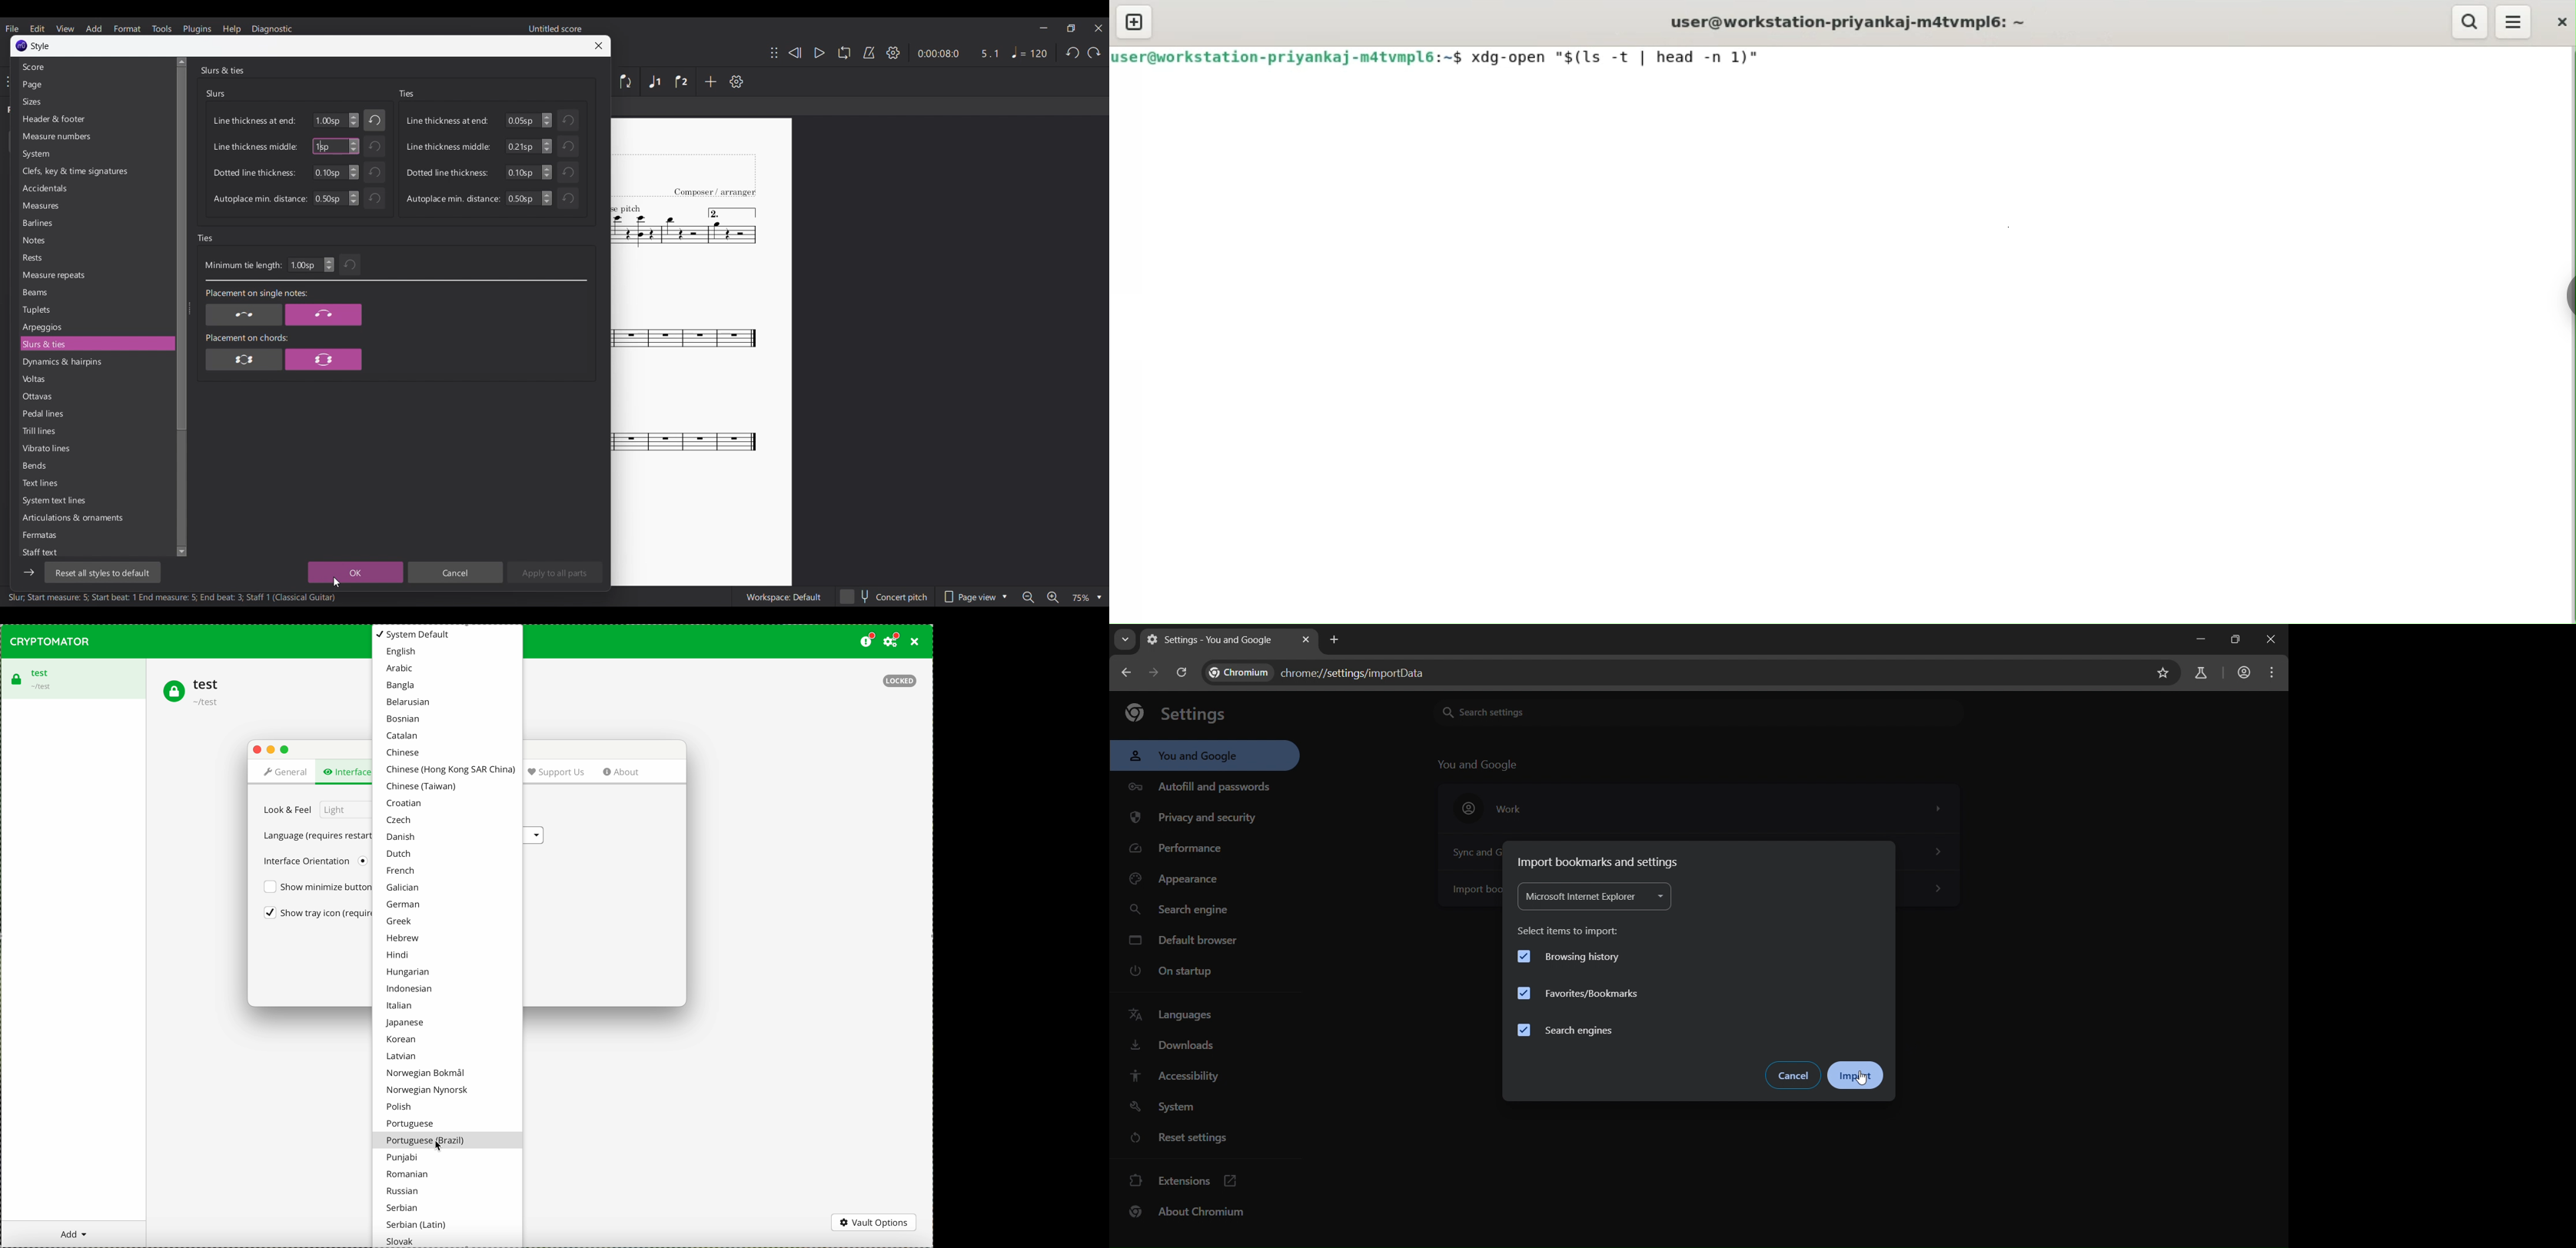 This screenshot has width=2576, height=1260. What do you see at coordinates (95, 327) in the screenshot?
I see `Arpeggios` at bounding box center [95, 327].